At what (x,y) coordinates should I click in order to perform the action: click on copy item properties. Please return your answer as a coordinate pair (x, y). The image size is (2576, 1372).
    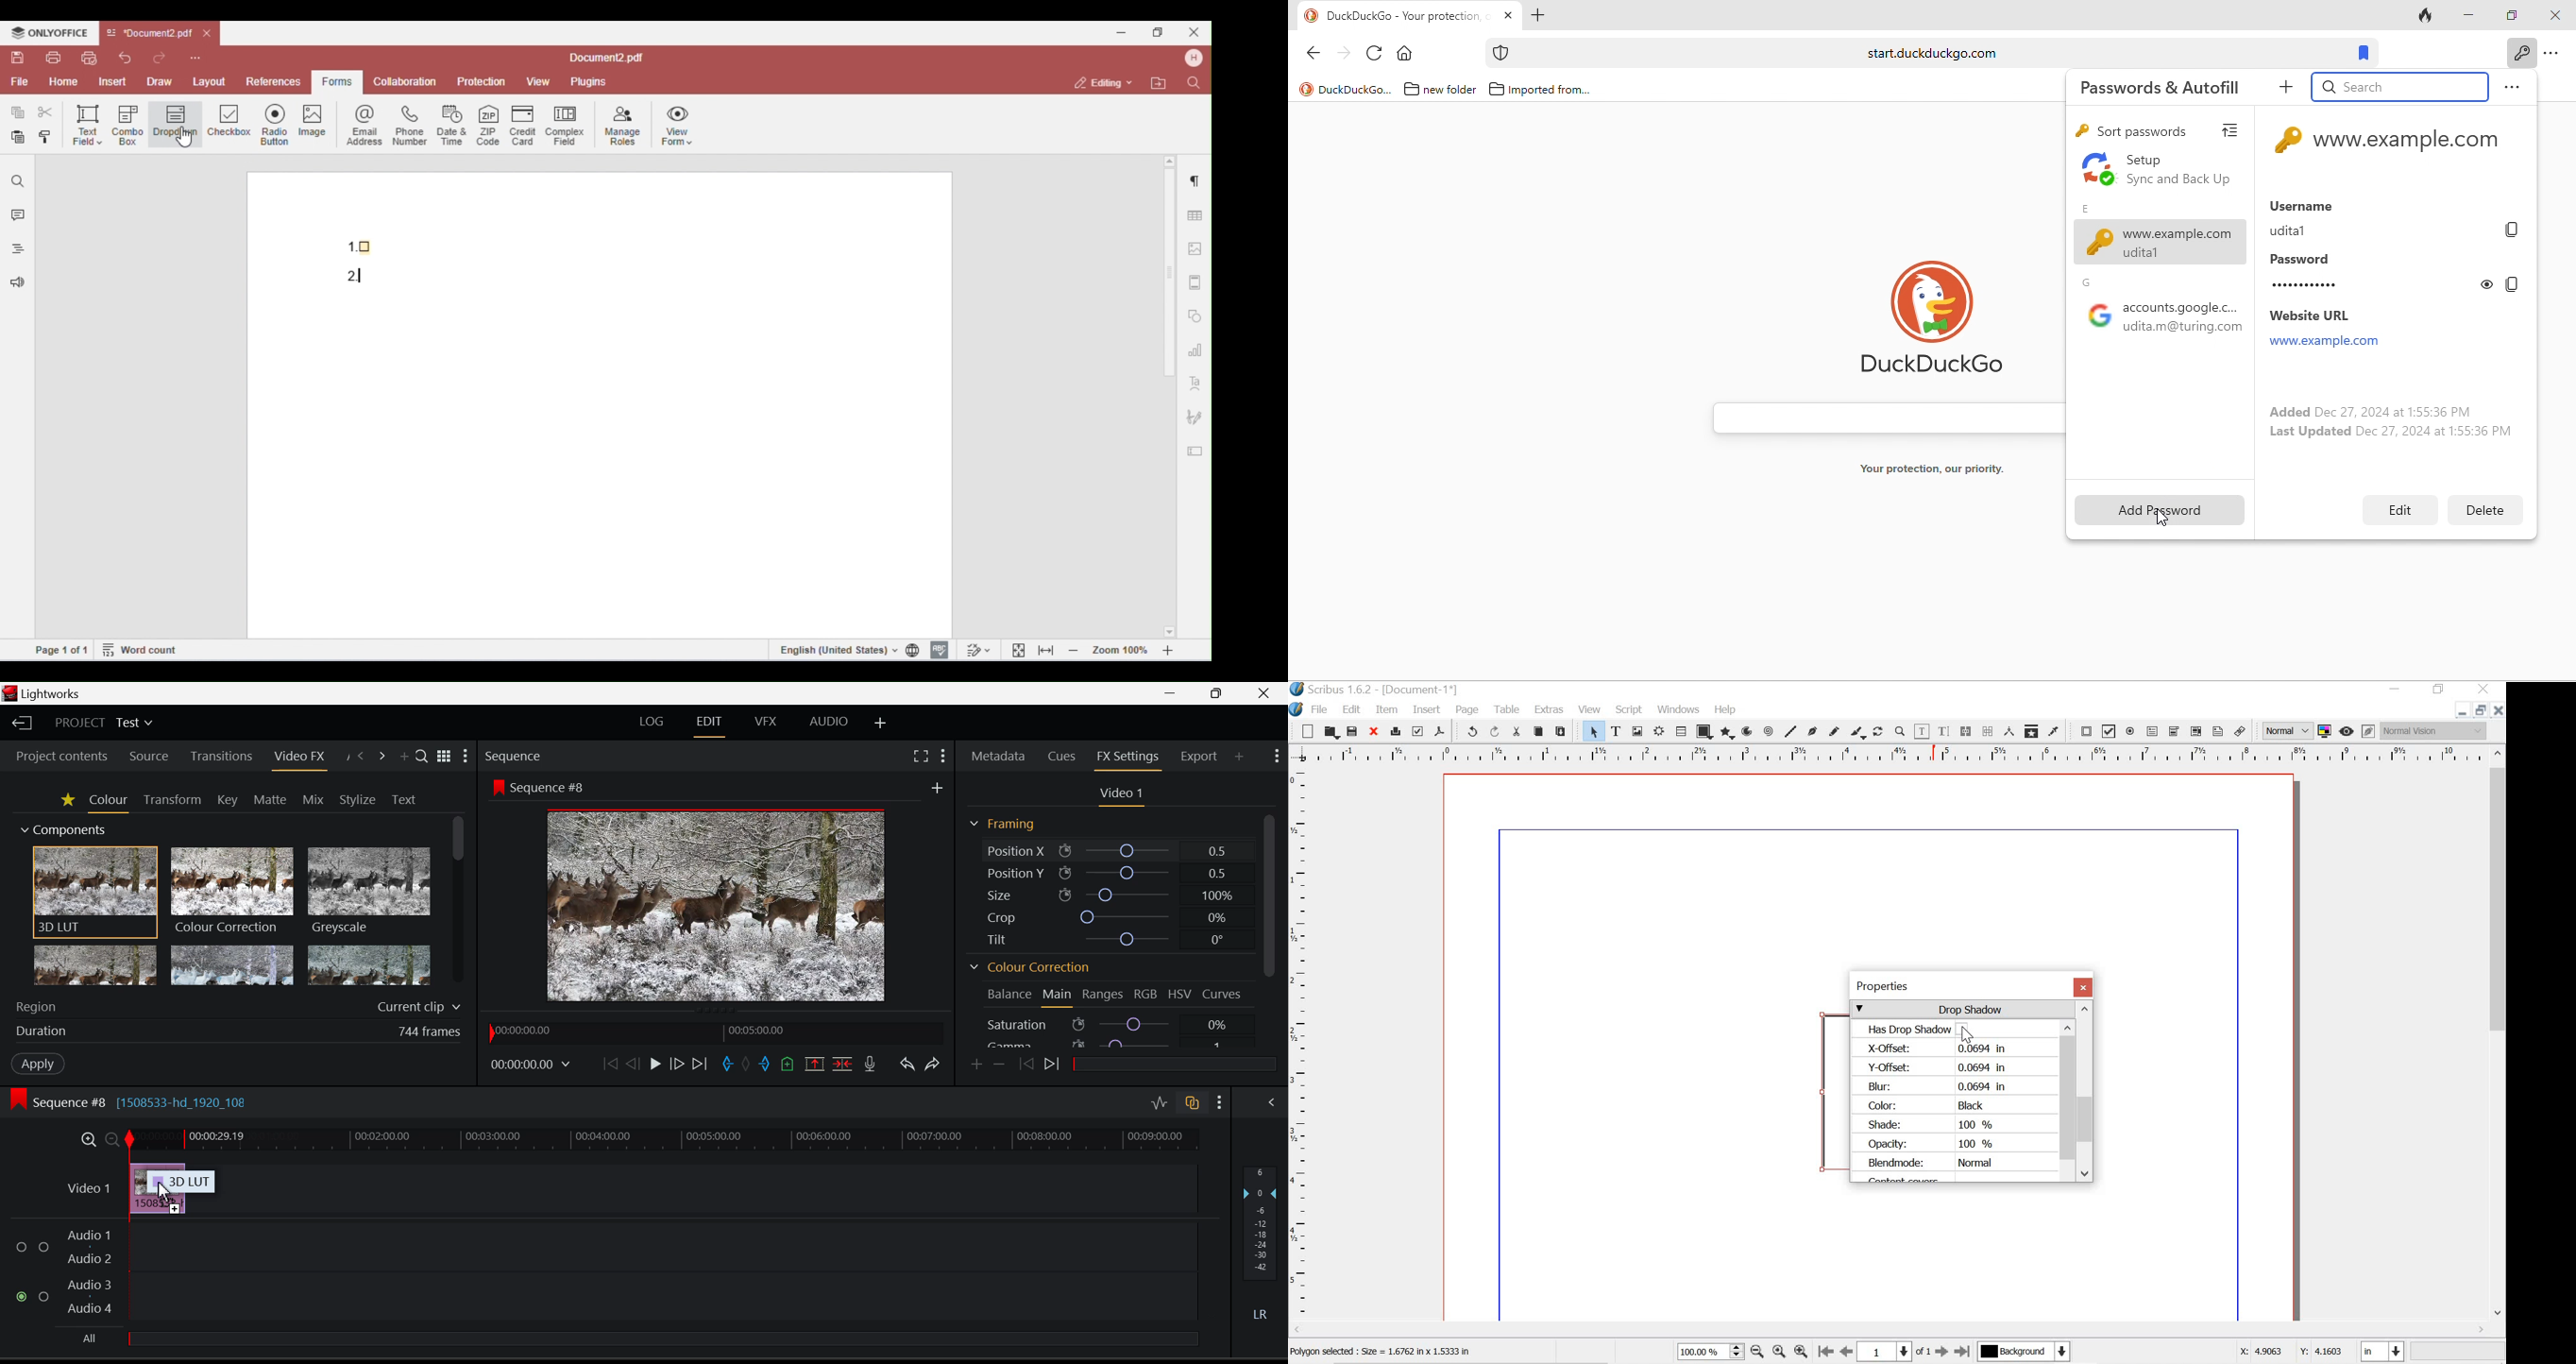
    Looking at the image, I should click on (2031, 730).